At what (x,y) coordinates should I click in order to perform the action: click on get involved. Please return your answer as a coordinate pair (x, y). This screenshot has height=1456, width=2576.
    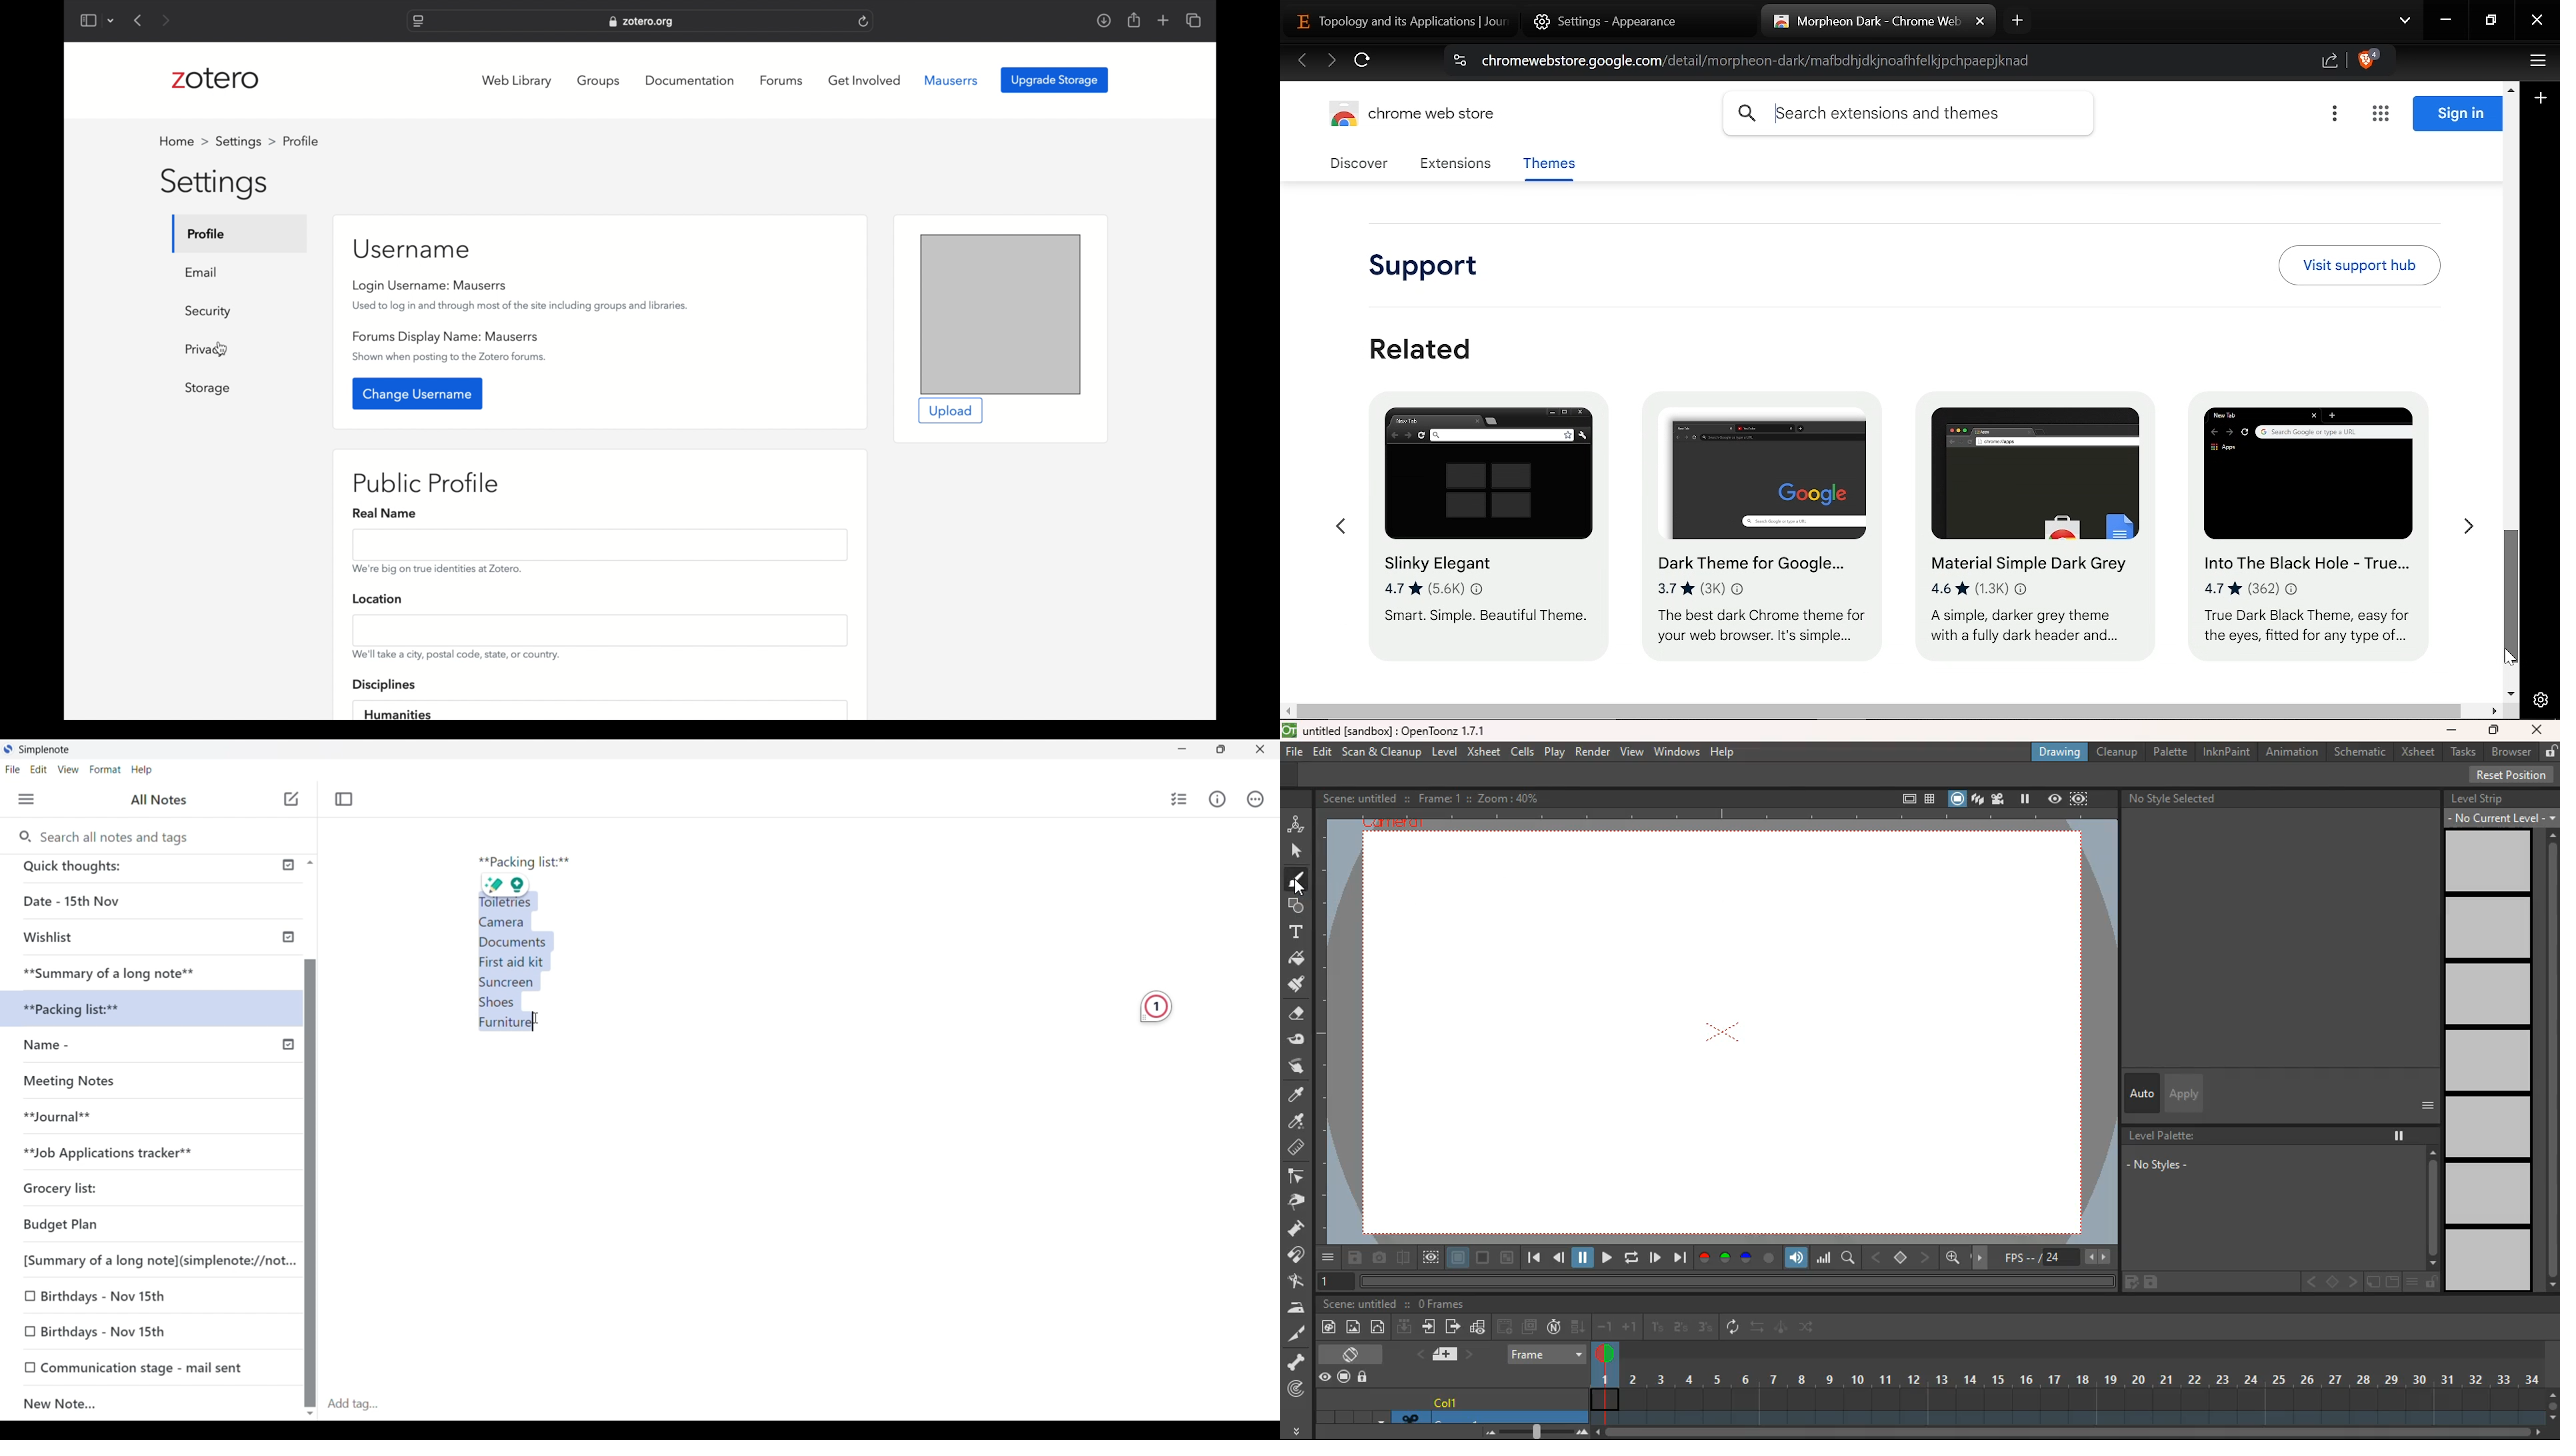
    Looking at the image, I should click on (865, 80).